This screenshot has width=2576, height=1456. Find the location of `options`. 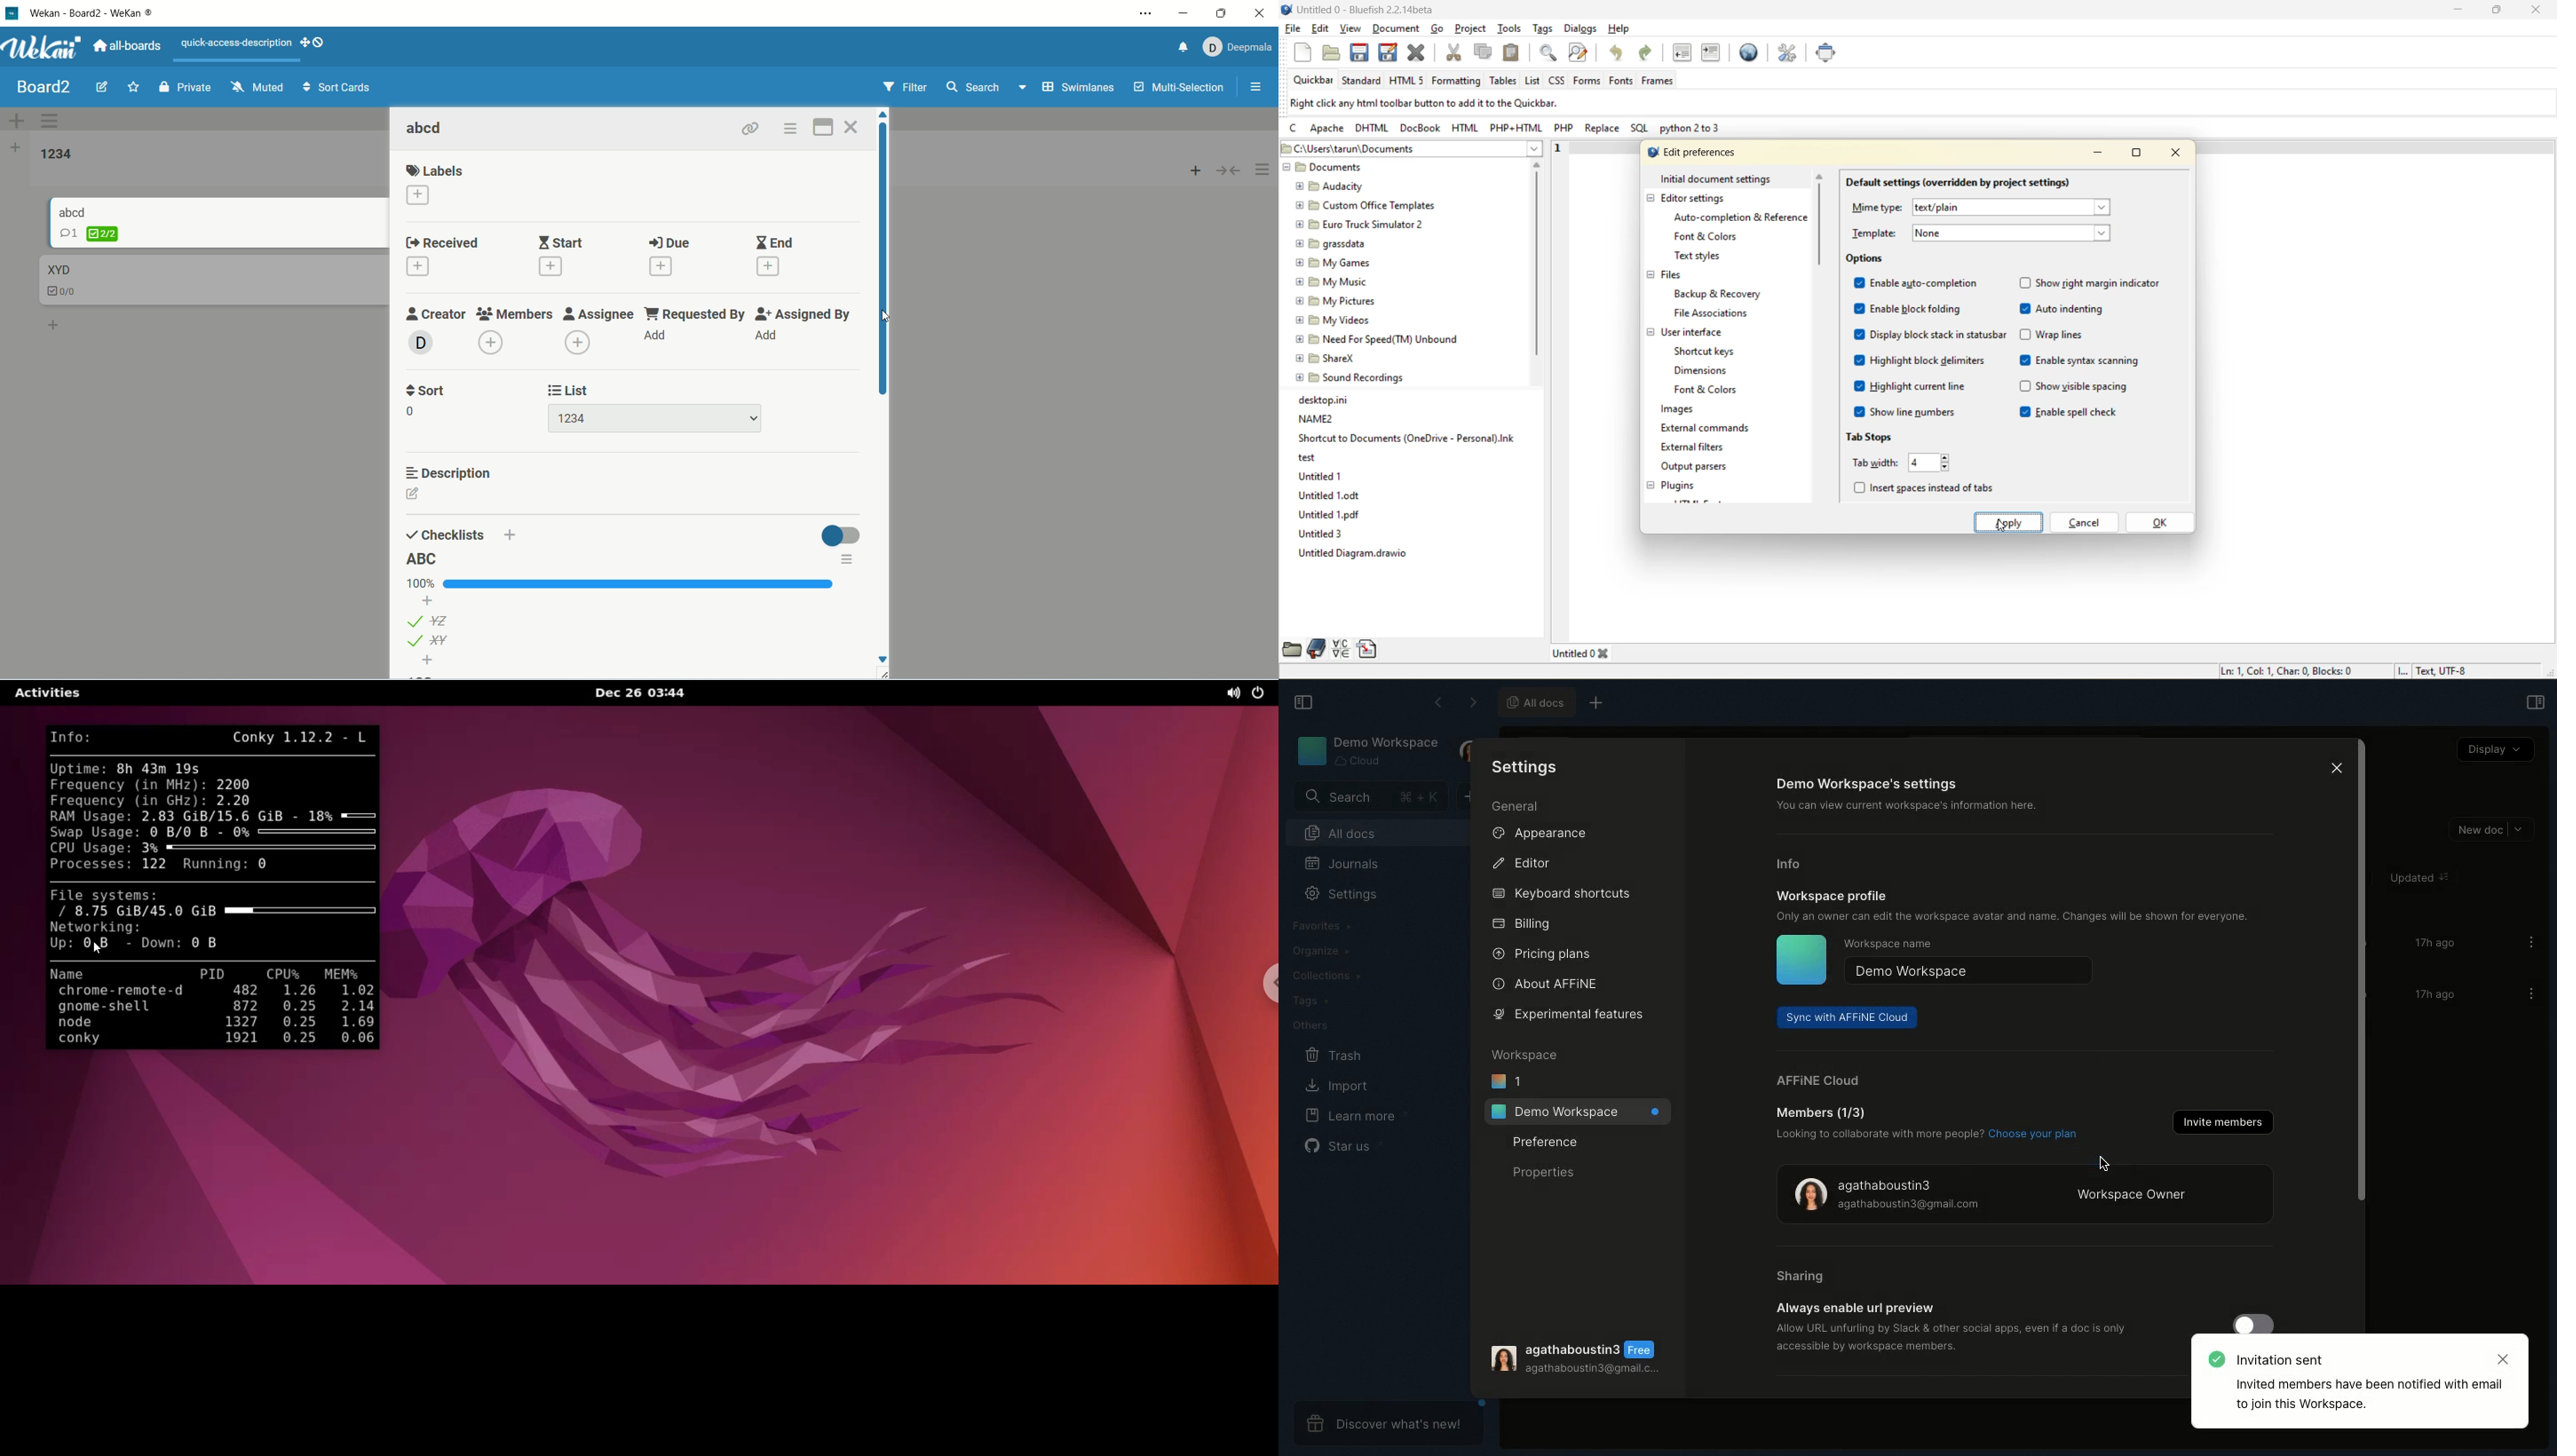

options is located at coordinates (1265, 170).